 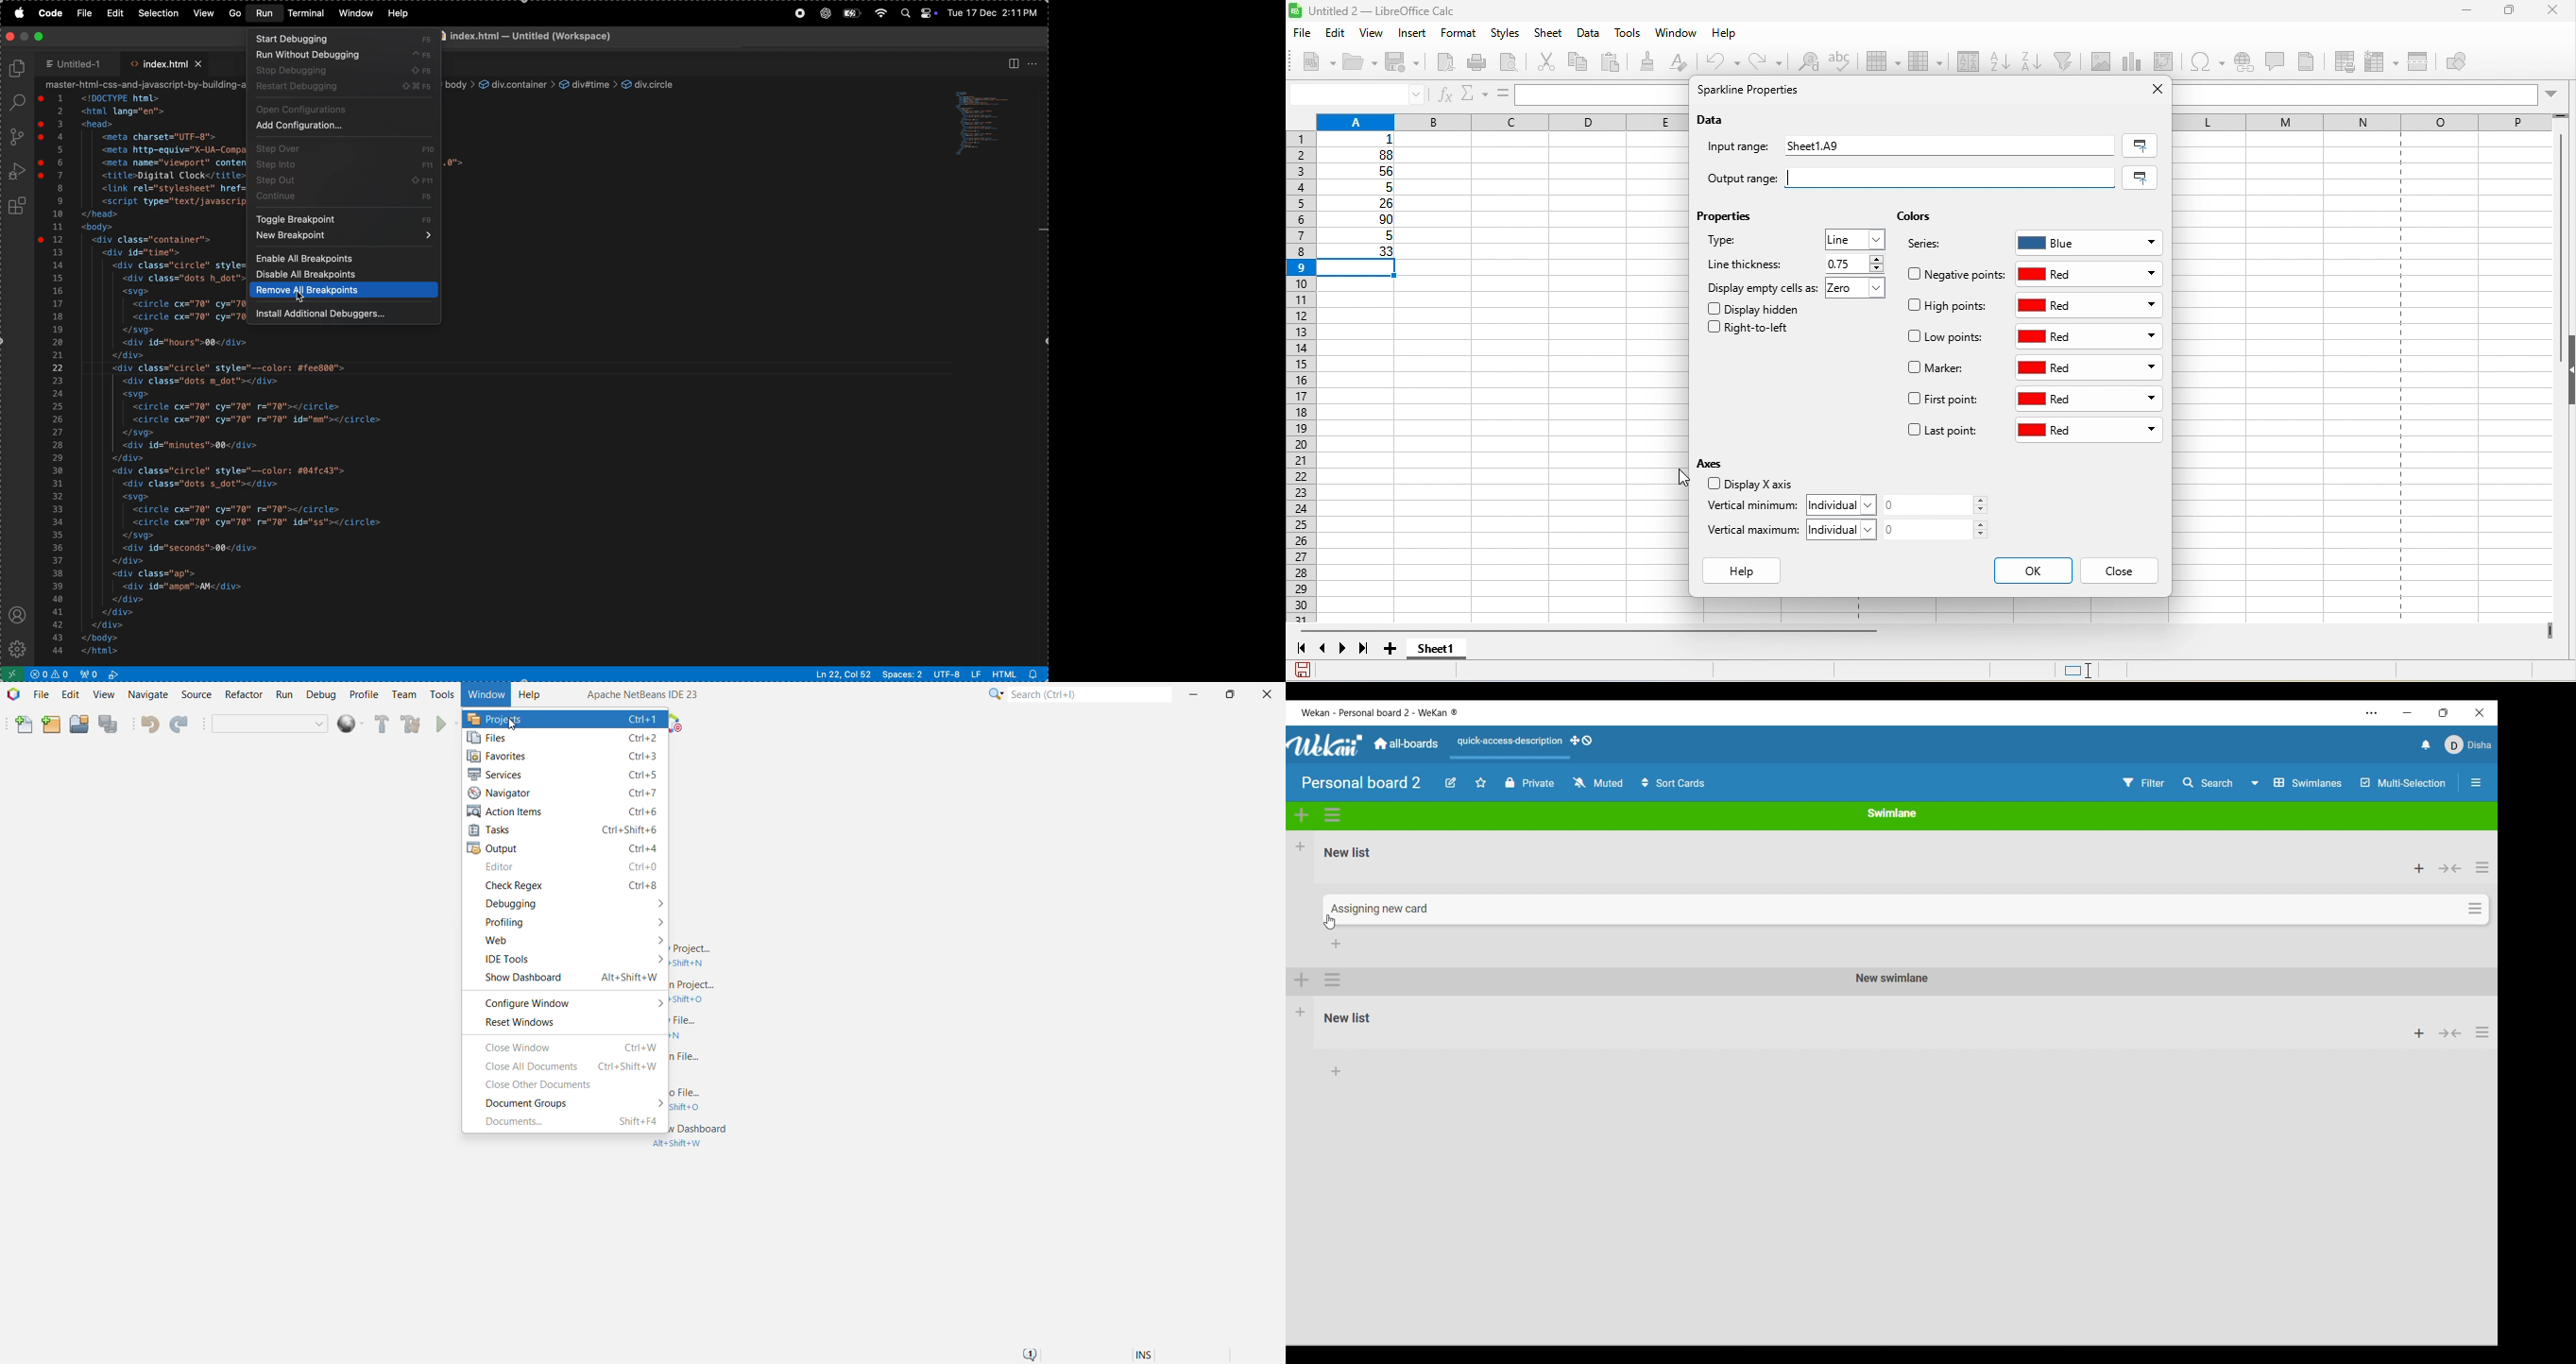 I want to click on display empty cells as, so click(x=1763, y=287).